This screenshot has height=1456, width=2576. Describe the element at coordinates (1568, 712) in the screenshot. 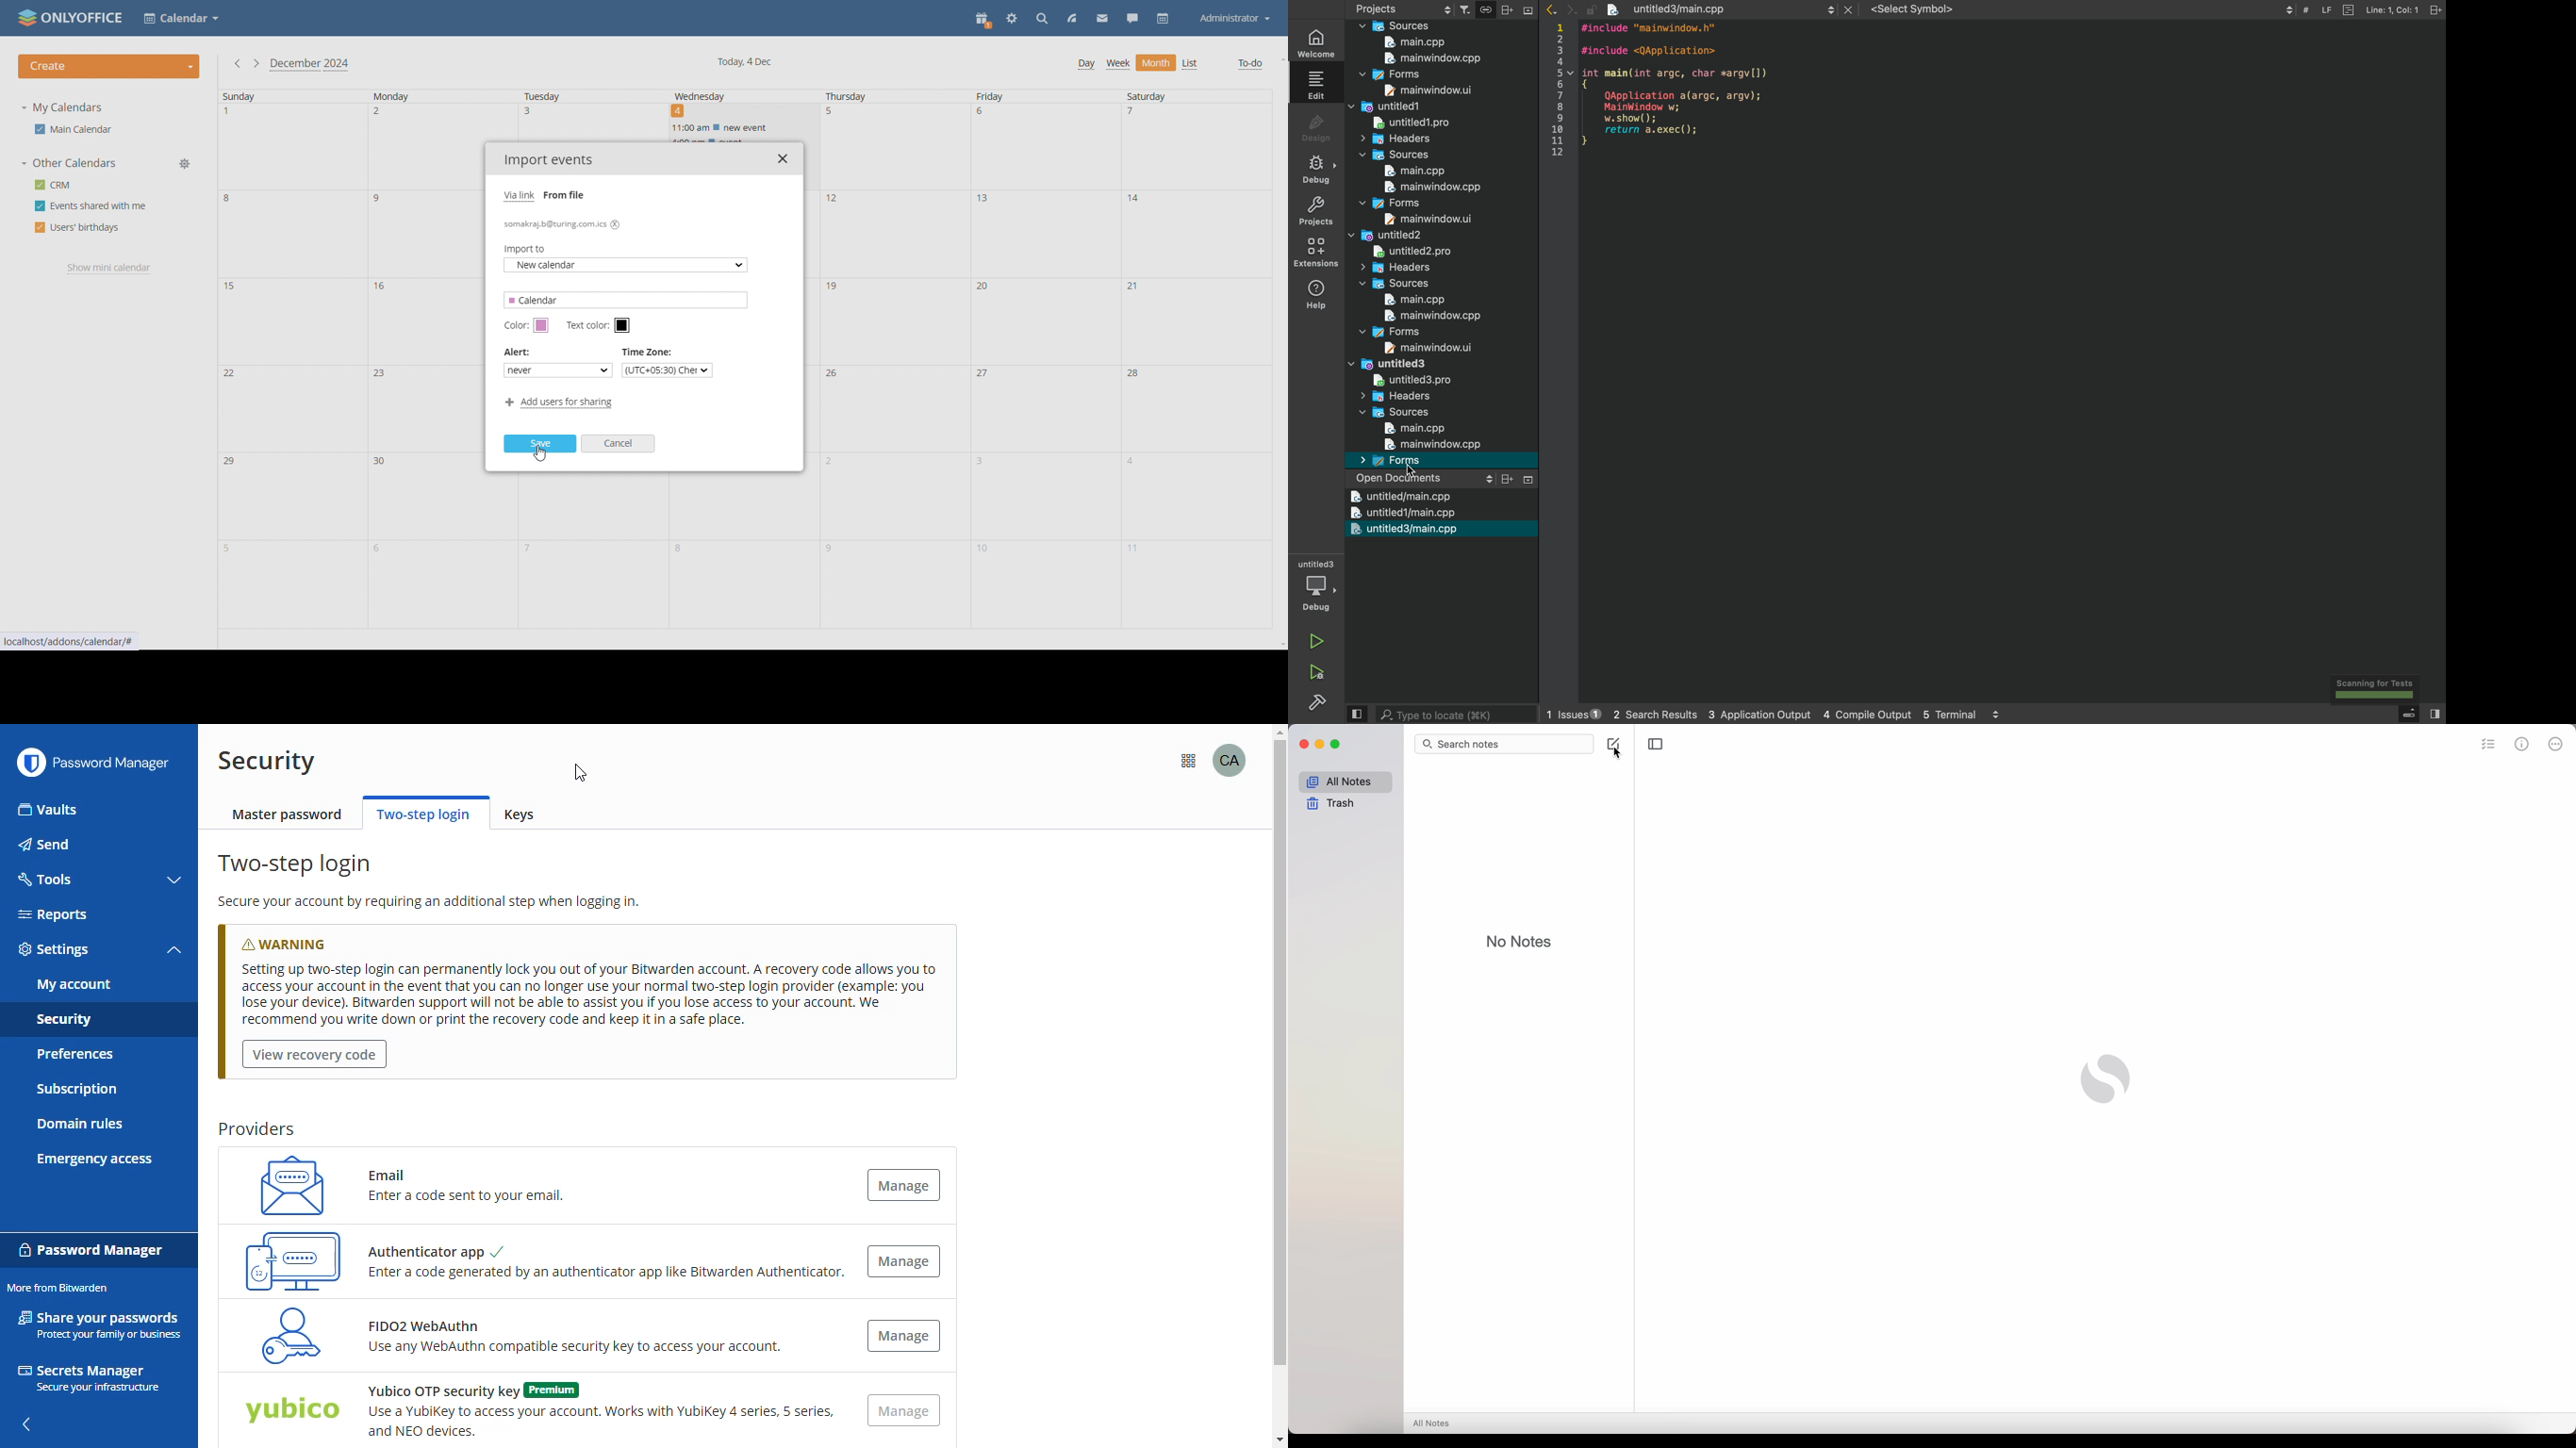

I see `1 issues` at that location.